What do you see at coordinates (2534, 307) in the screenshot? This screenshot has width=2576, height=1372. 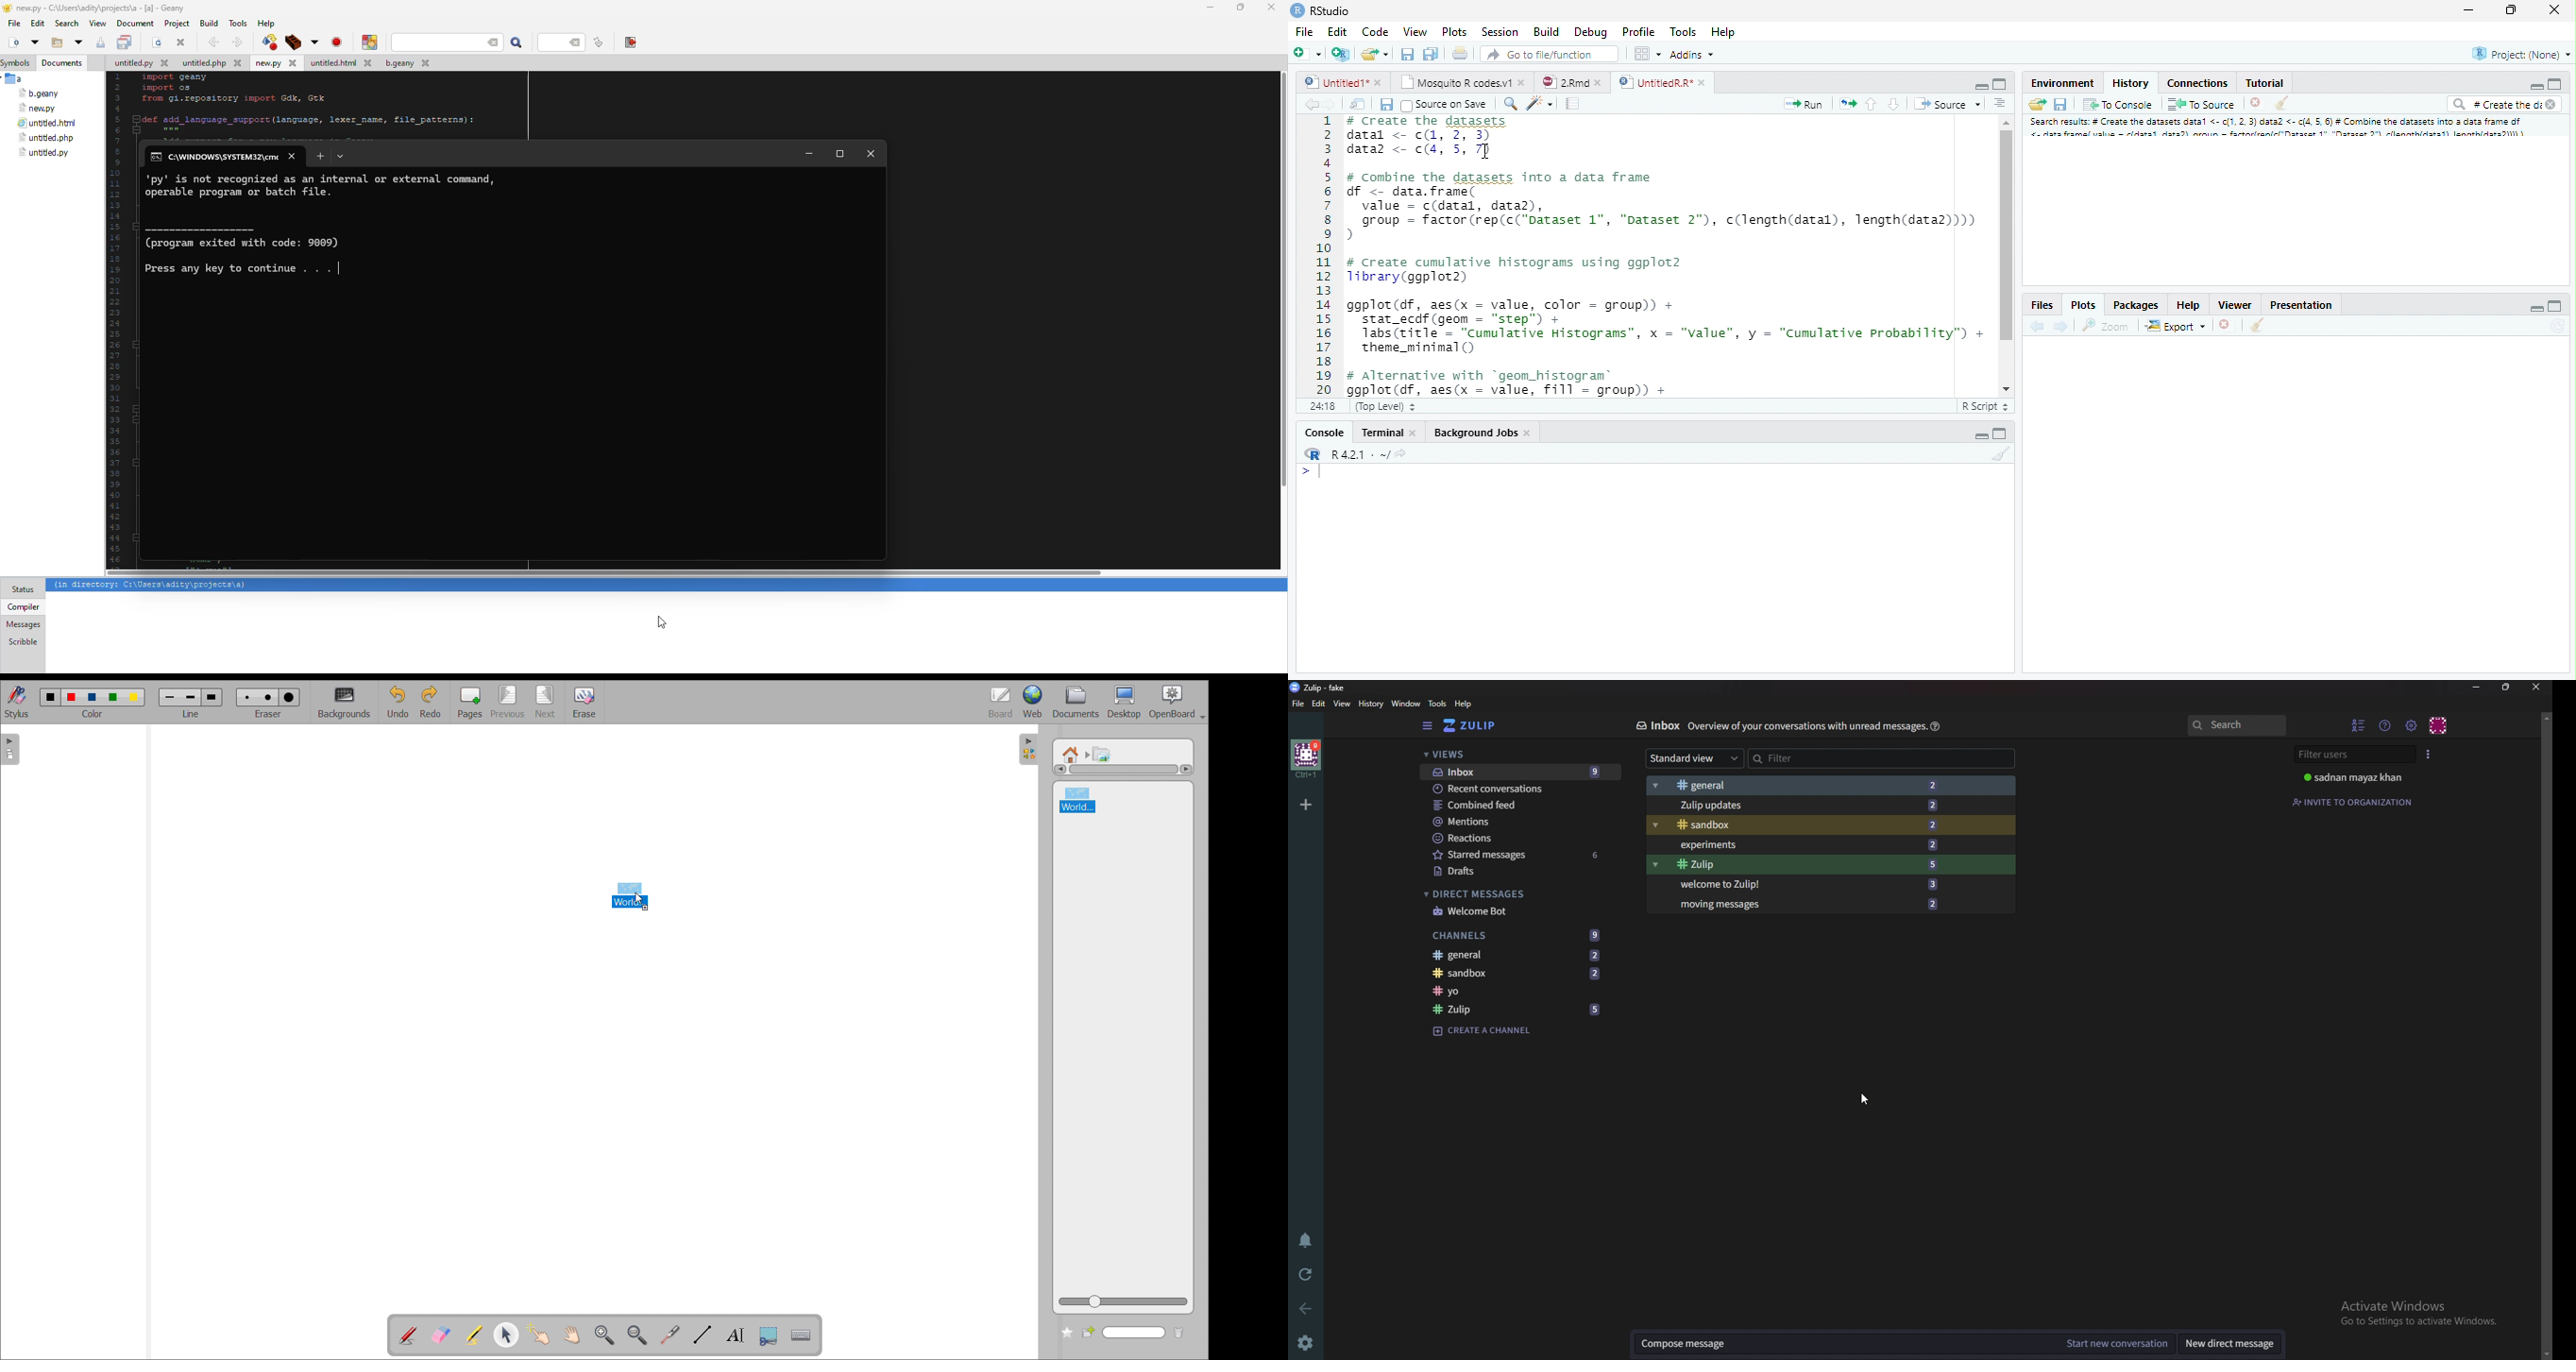 I see `Minimize` at bounding box center [2534, 307].